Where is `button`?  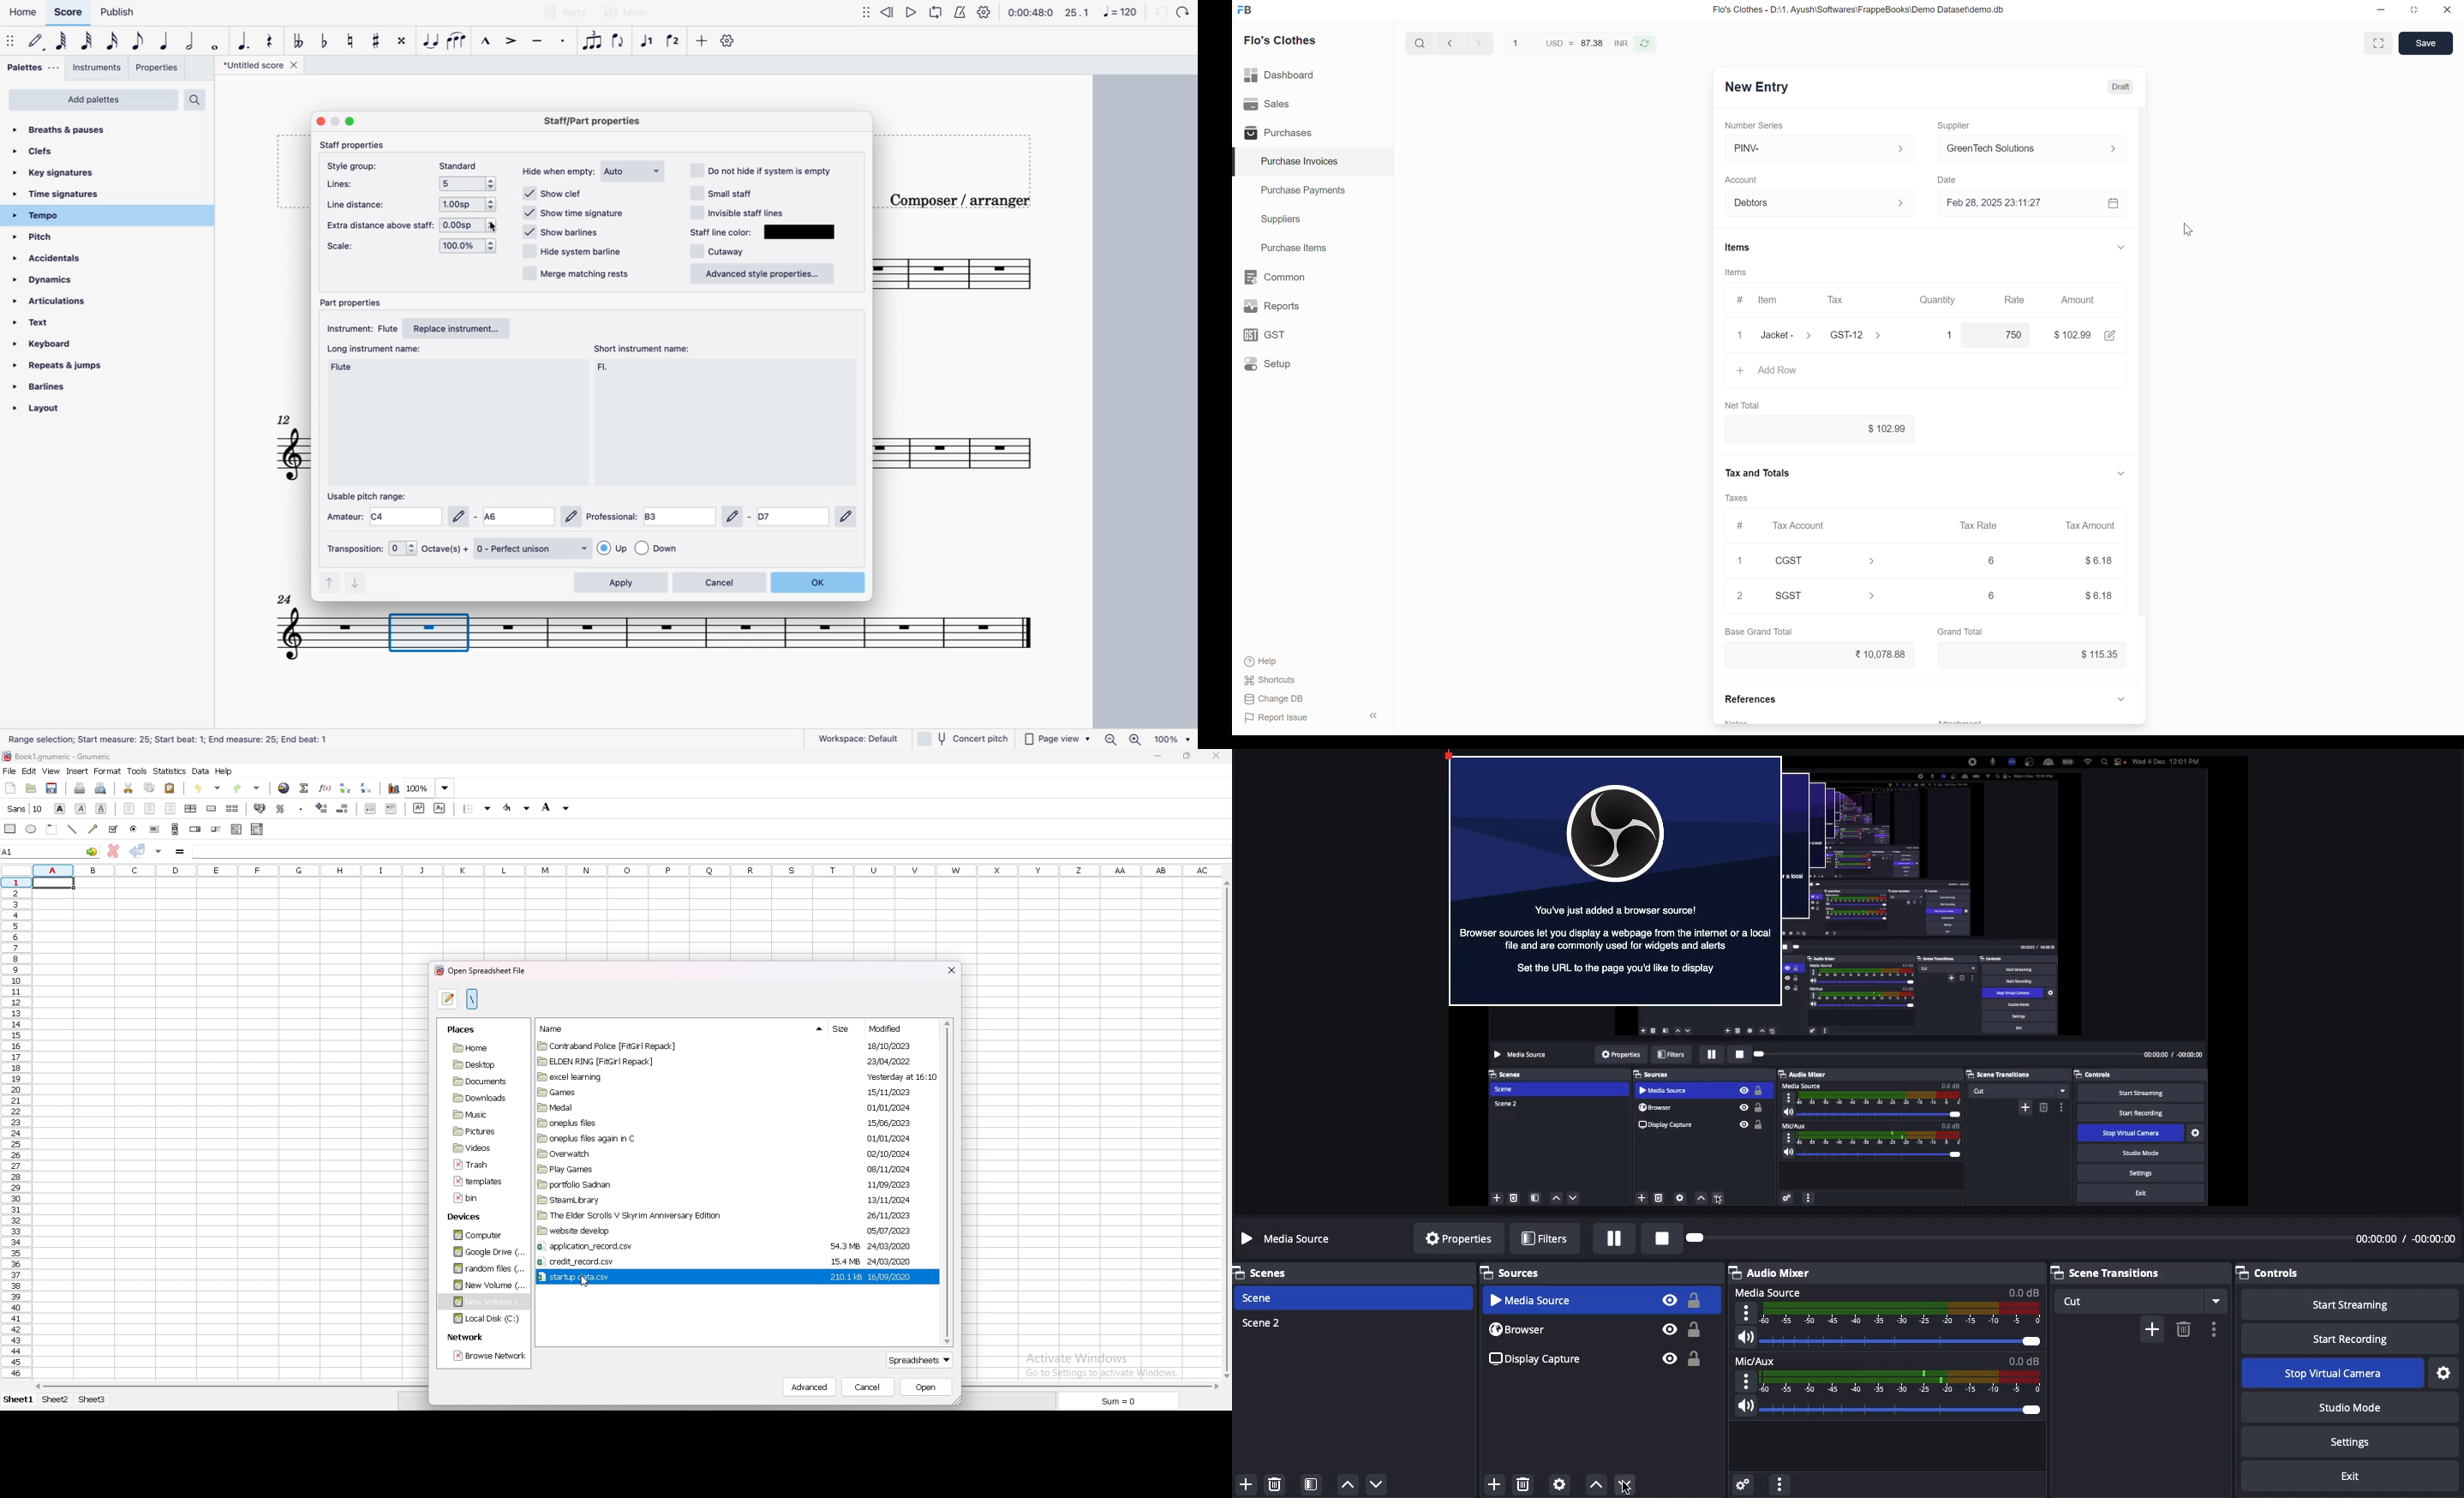
button is located at coordinates (155, 830).